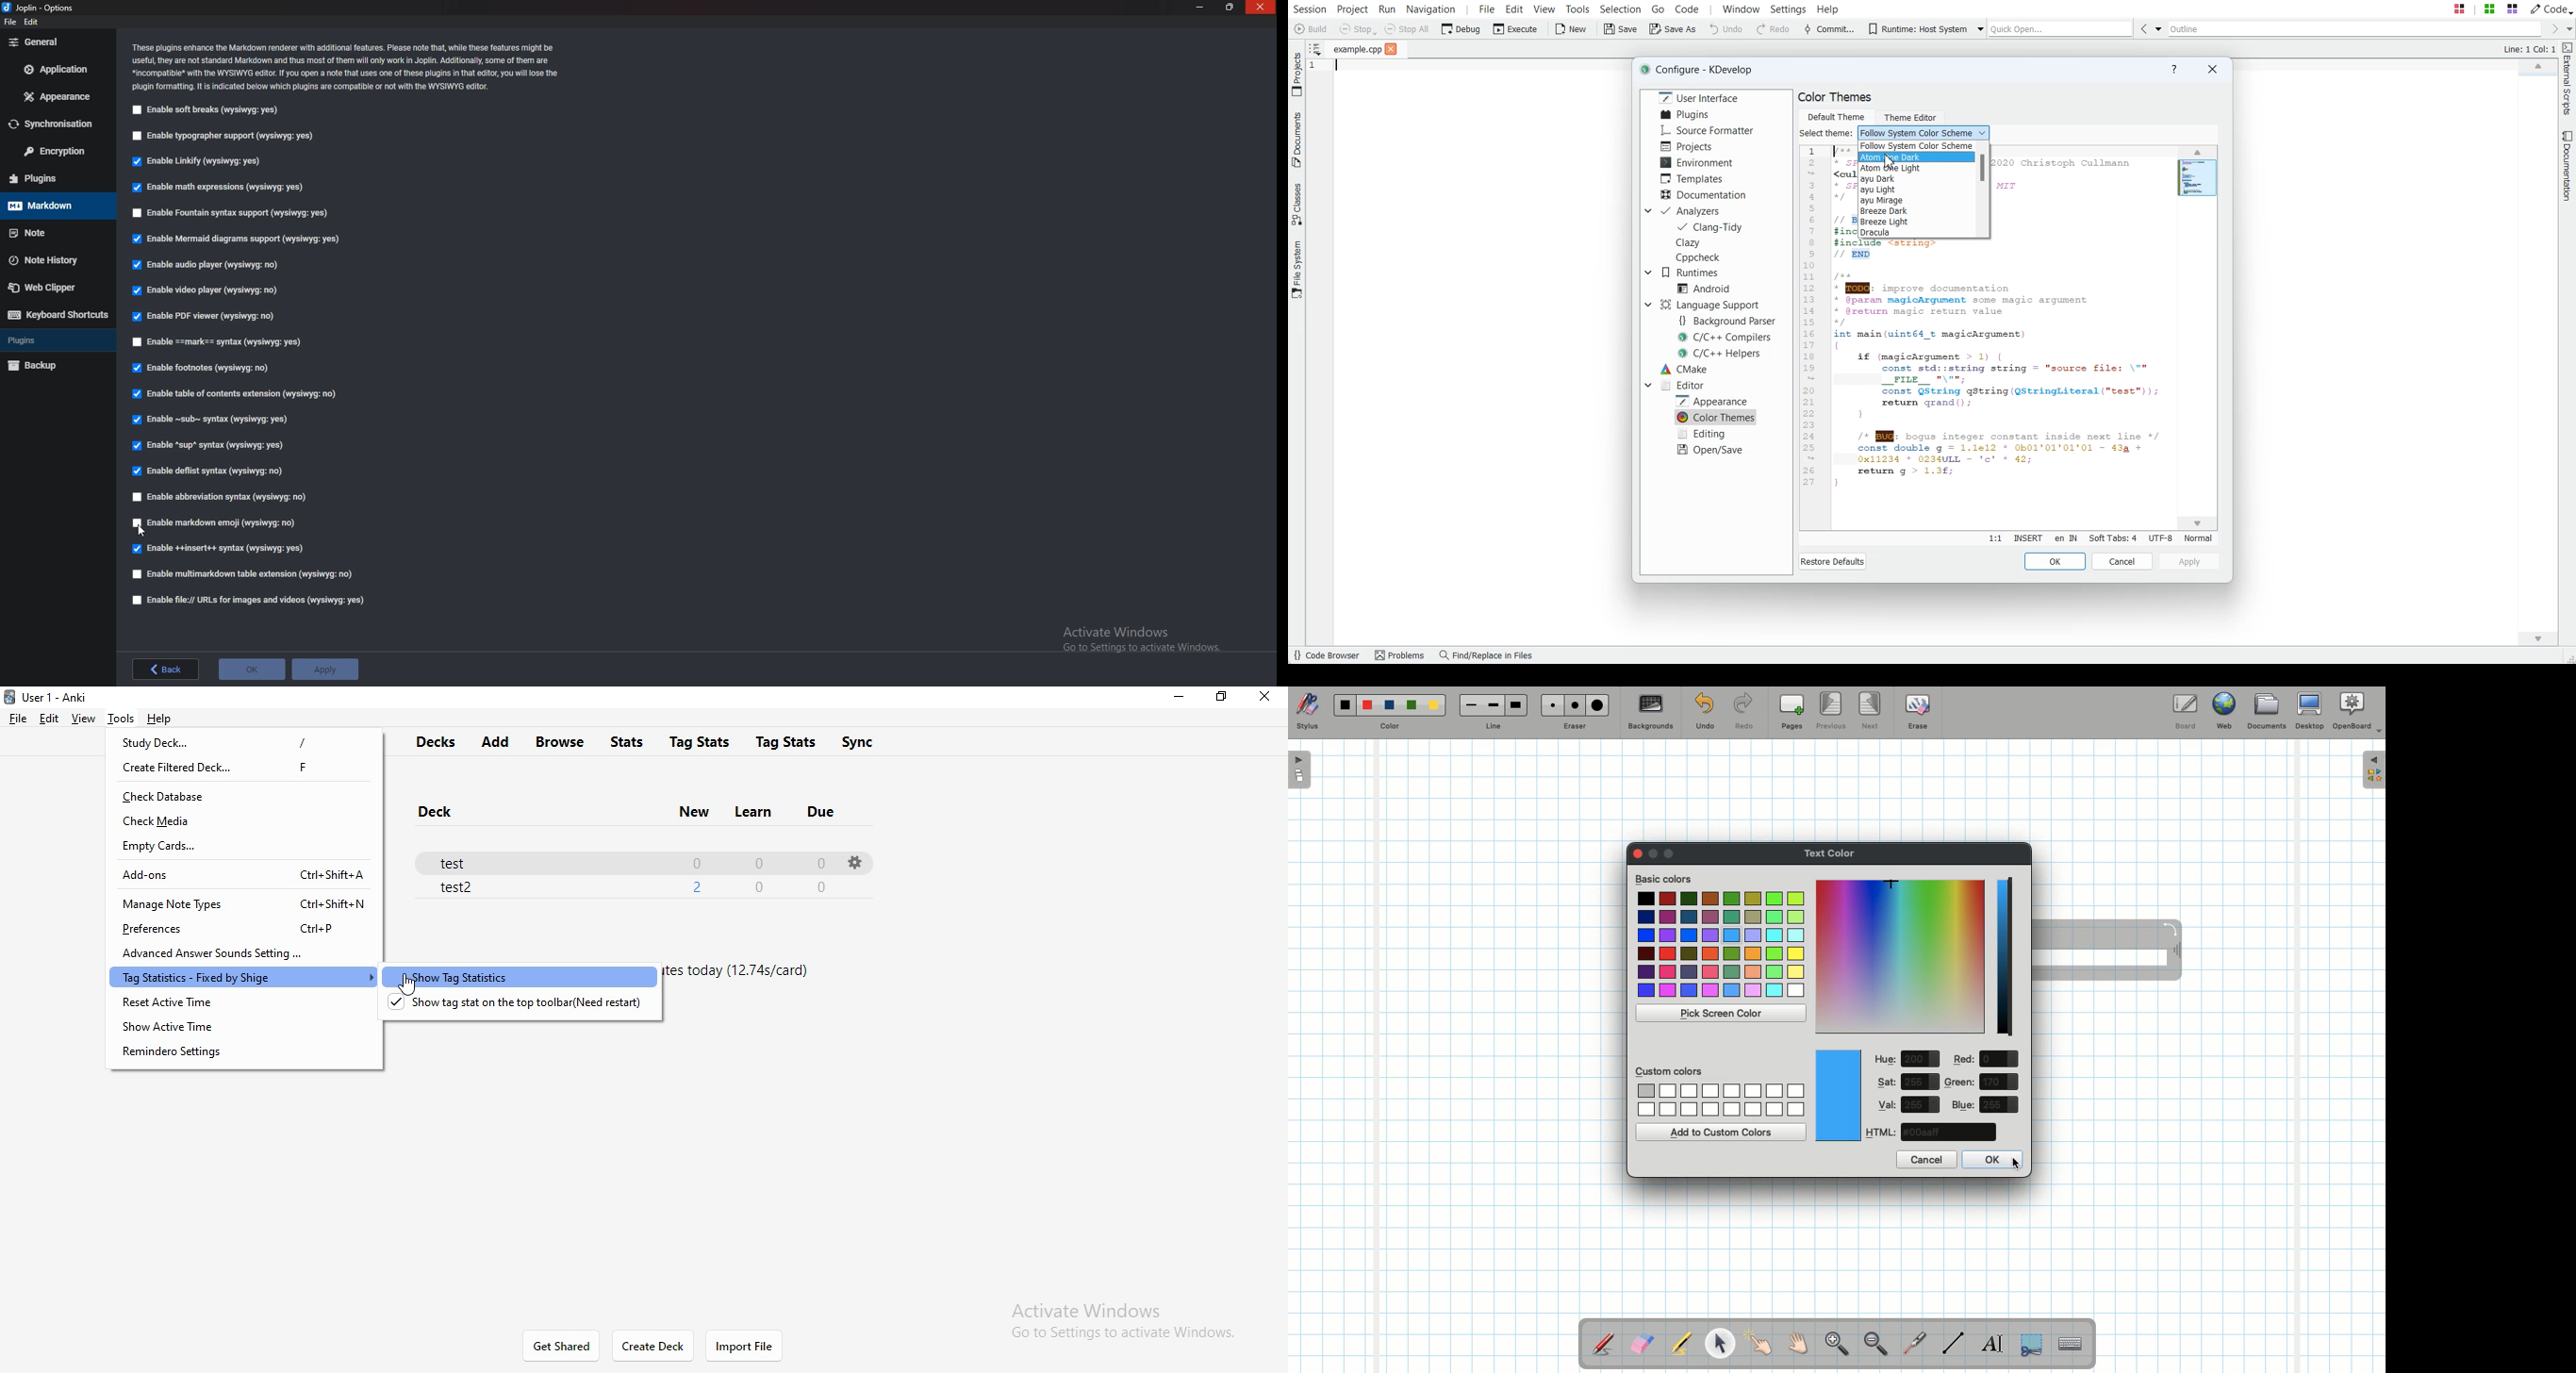 The image size is (2576, 1400). What do you see at coordinates (1704, 714) in the screenshot?
I see `Undo` at bounding box center [1704, 714].